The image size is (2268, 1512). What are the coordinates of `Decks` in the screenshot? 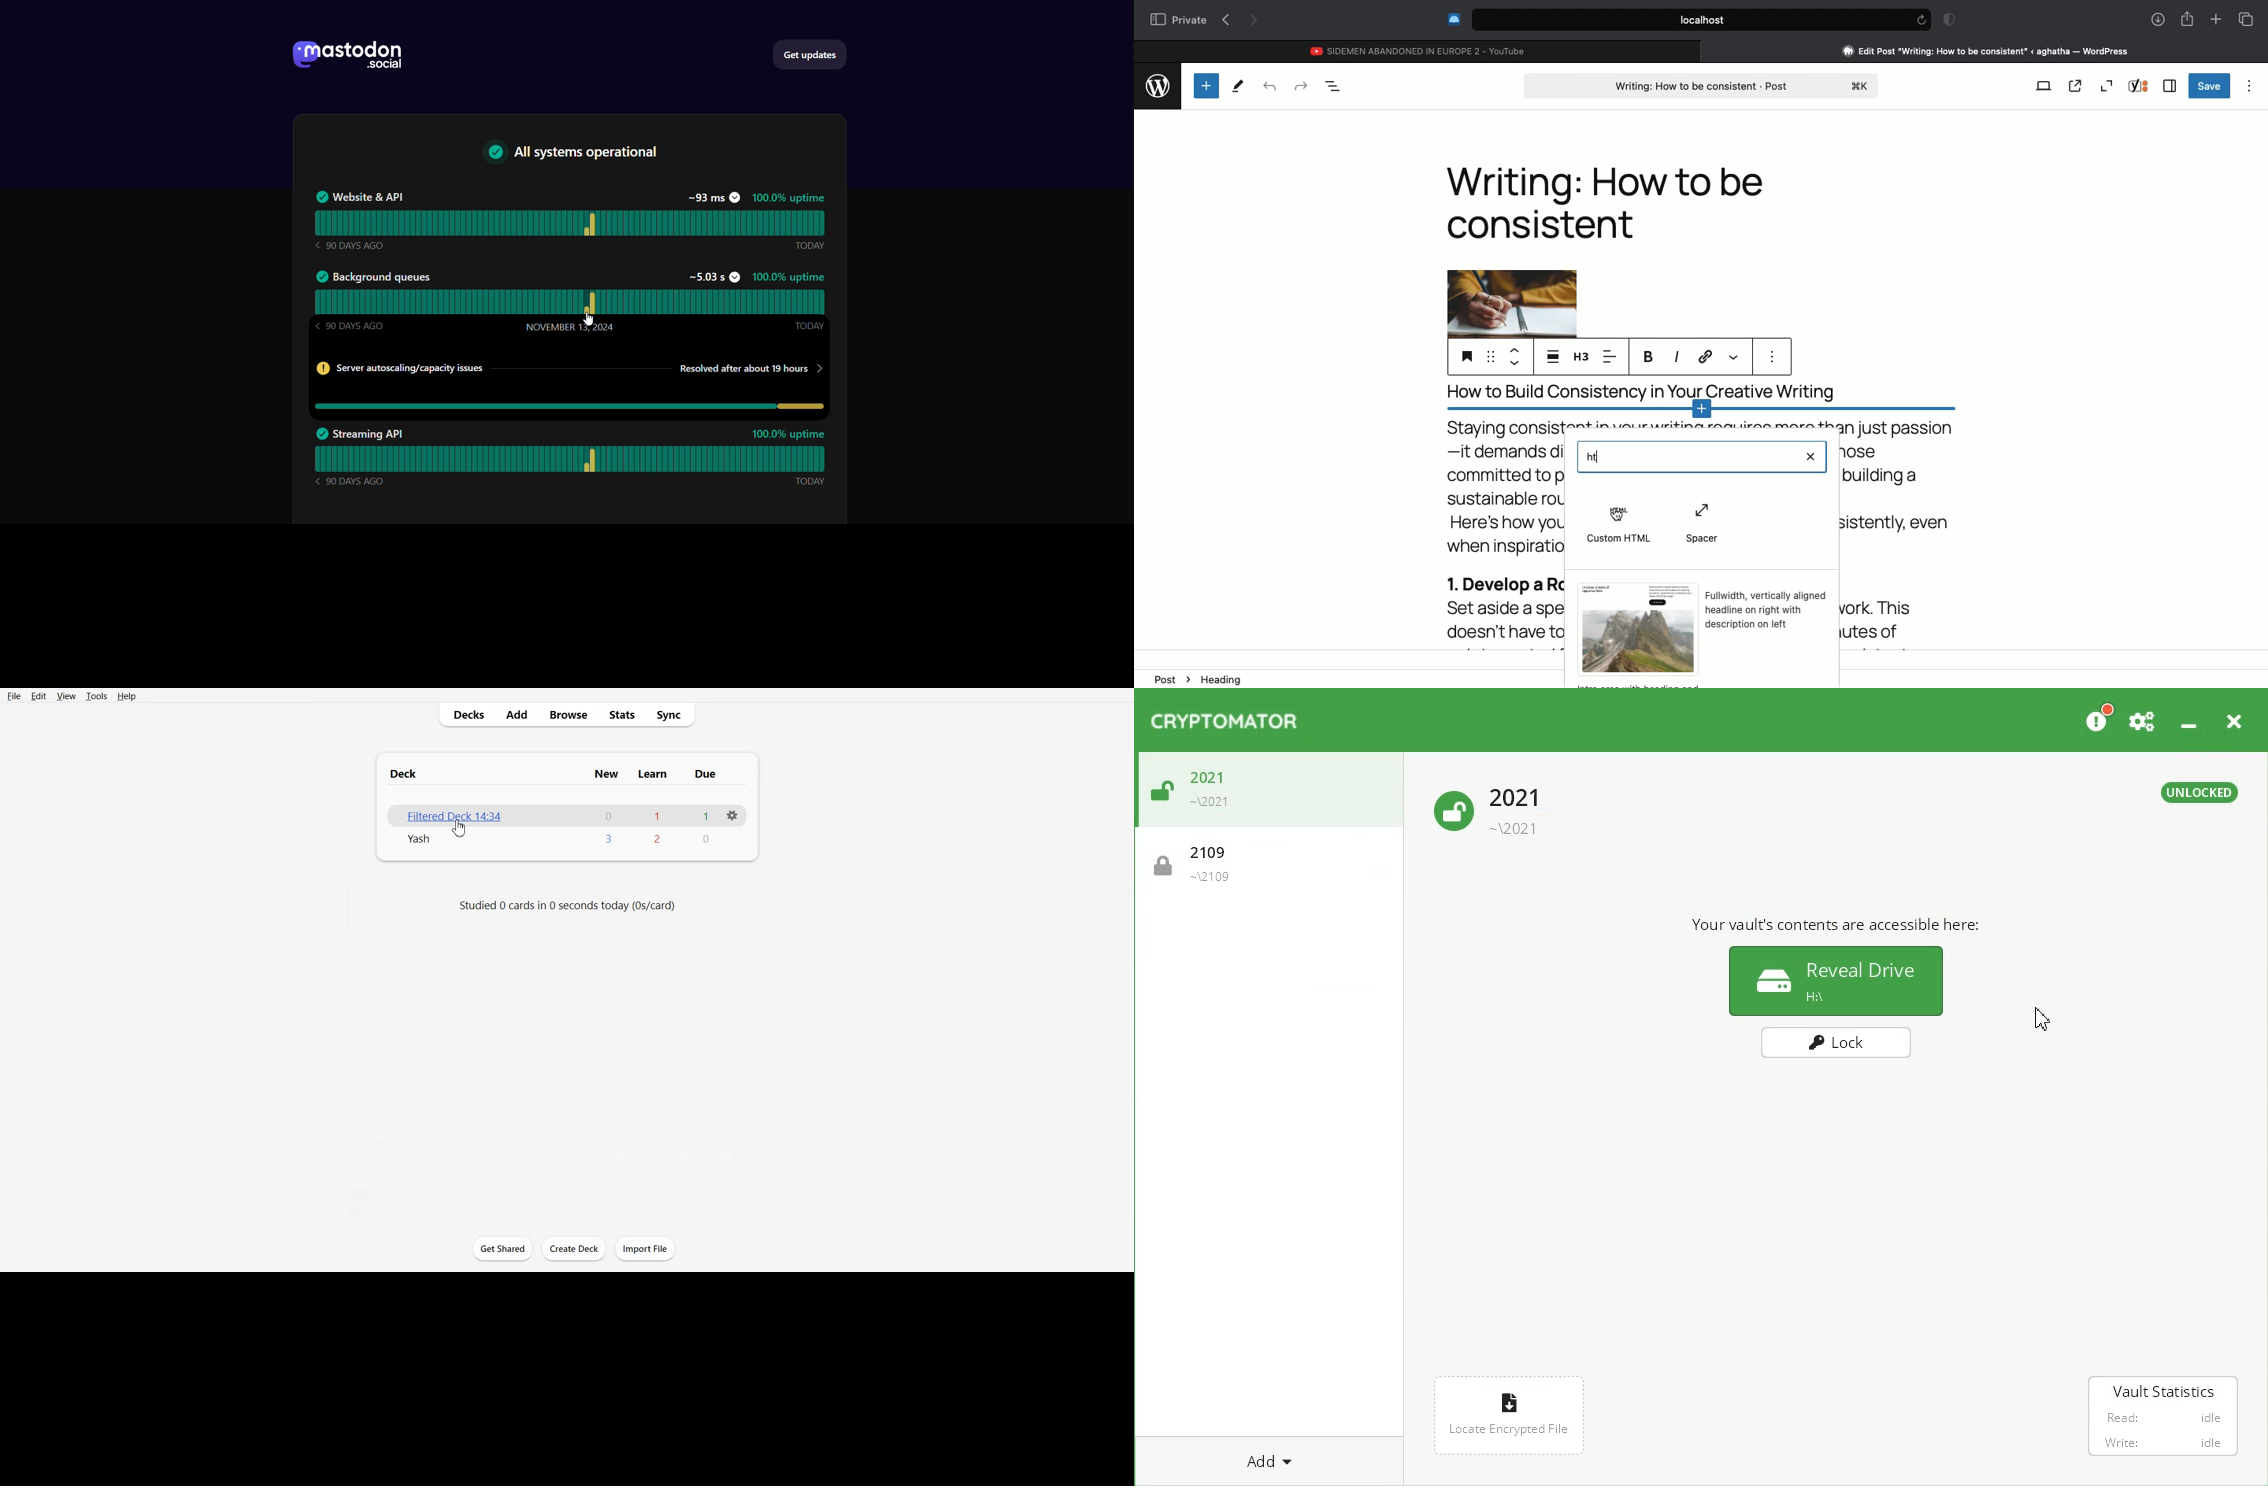 It's located at (465, 715).